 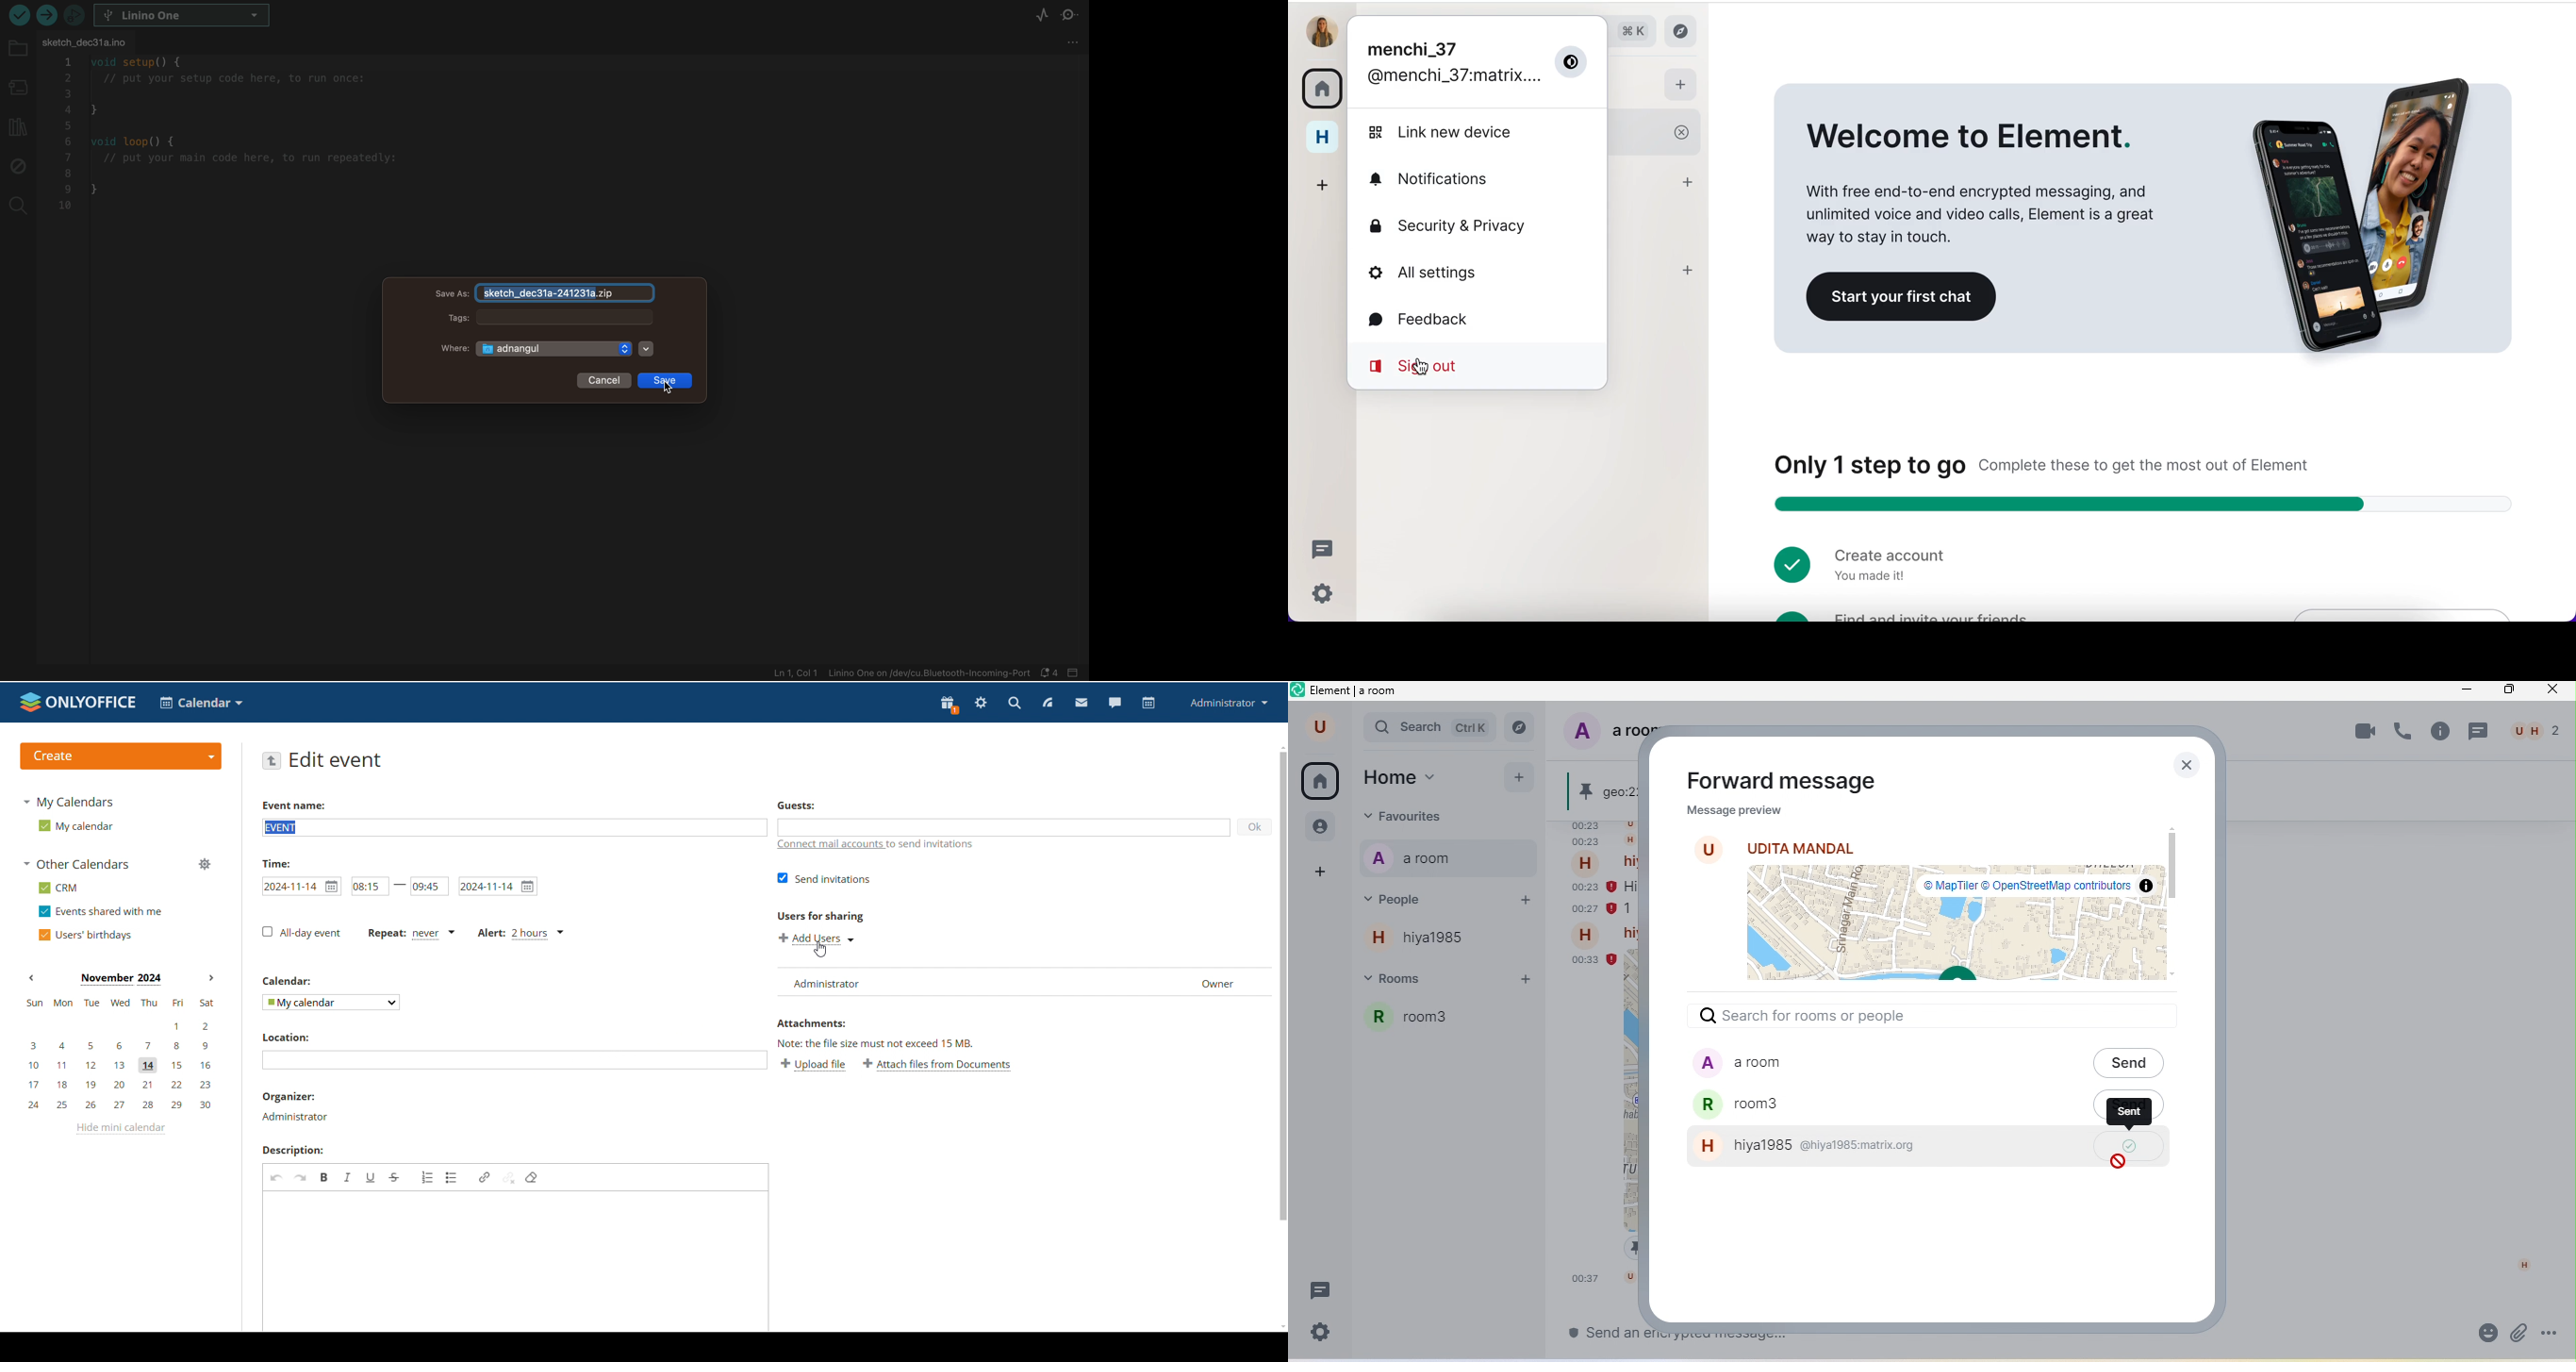 I want to click on send, so click(x=2131, y=1062).